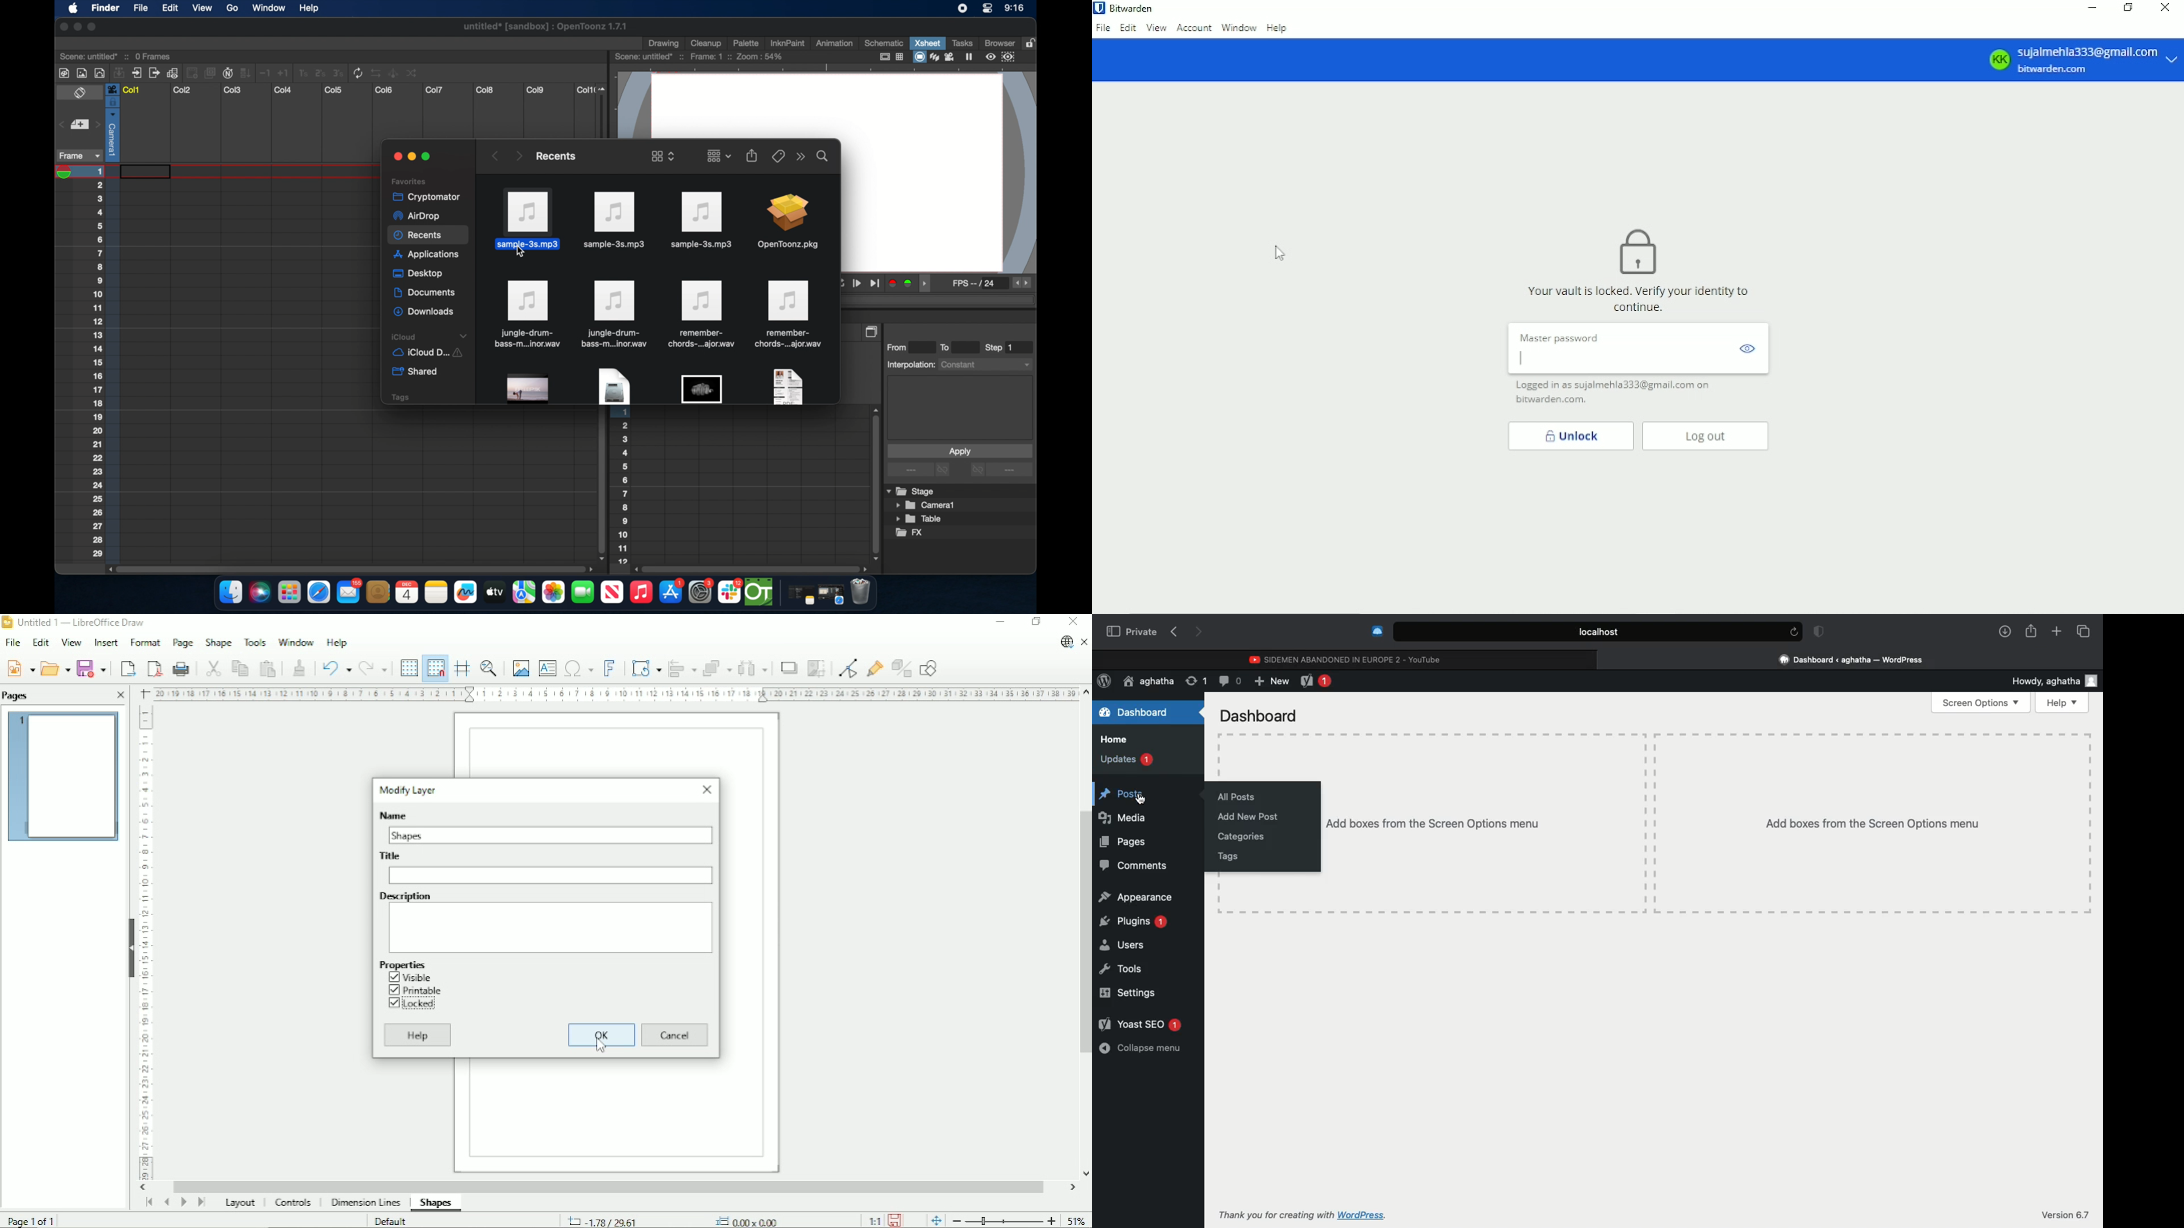  What do you see at coordinates (816, 669) in the screenshot?
I see `Crop image` at bounding box center [816, 669].